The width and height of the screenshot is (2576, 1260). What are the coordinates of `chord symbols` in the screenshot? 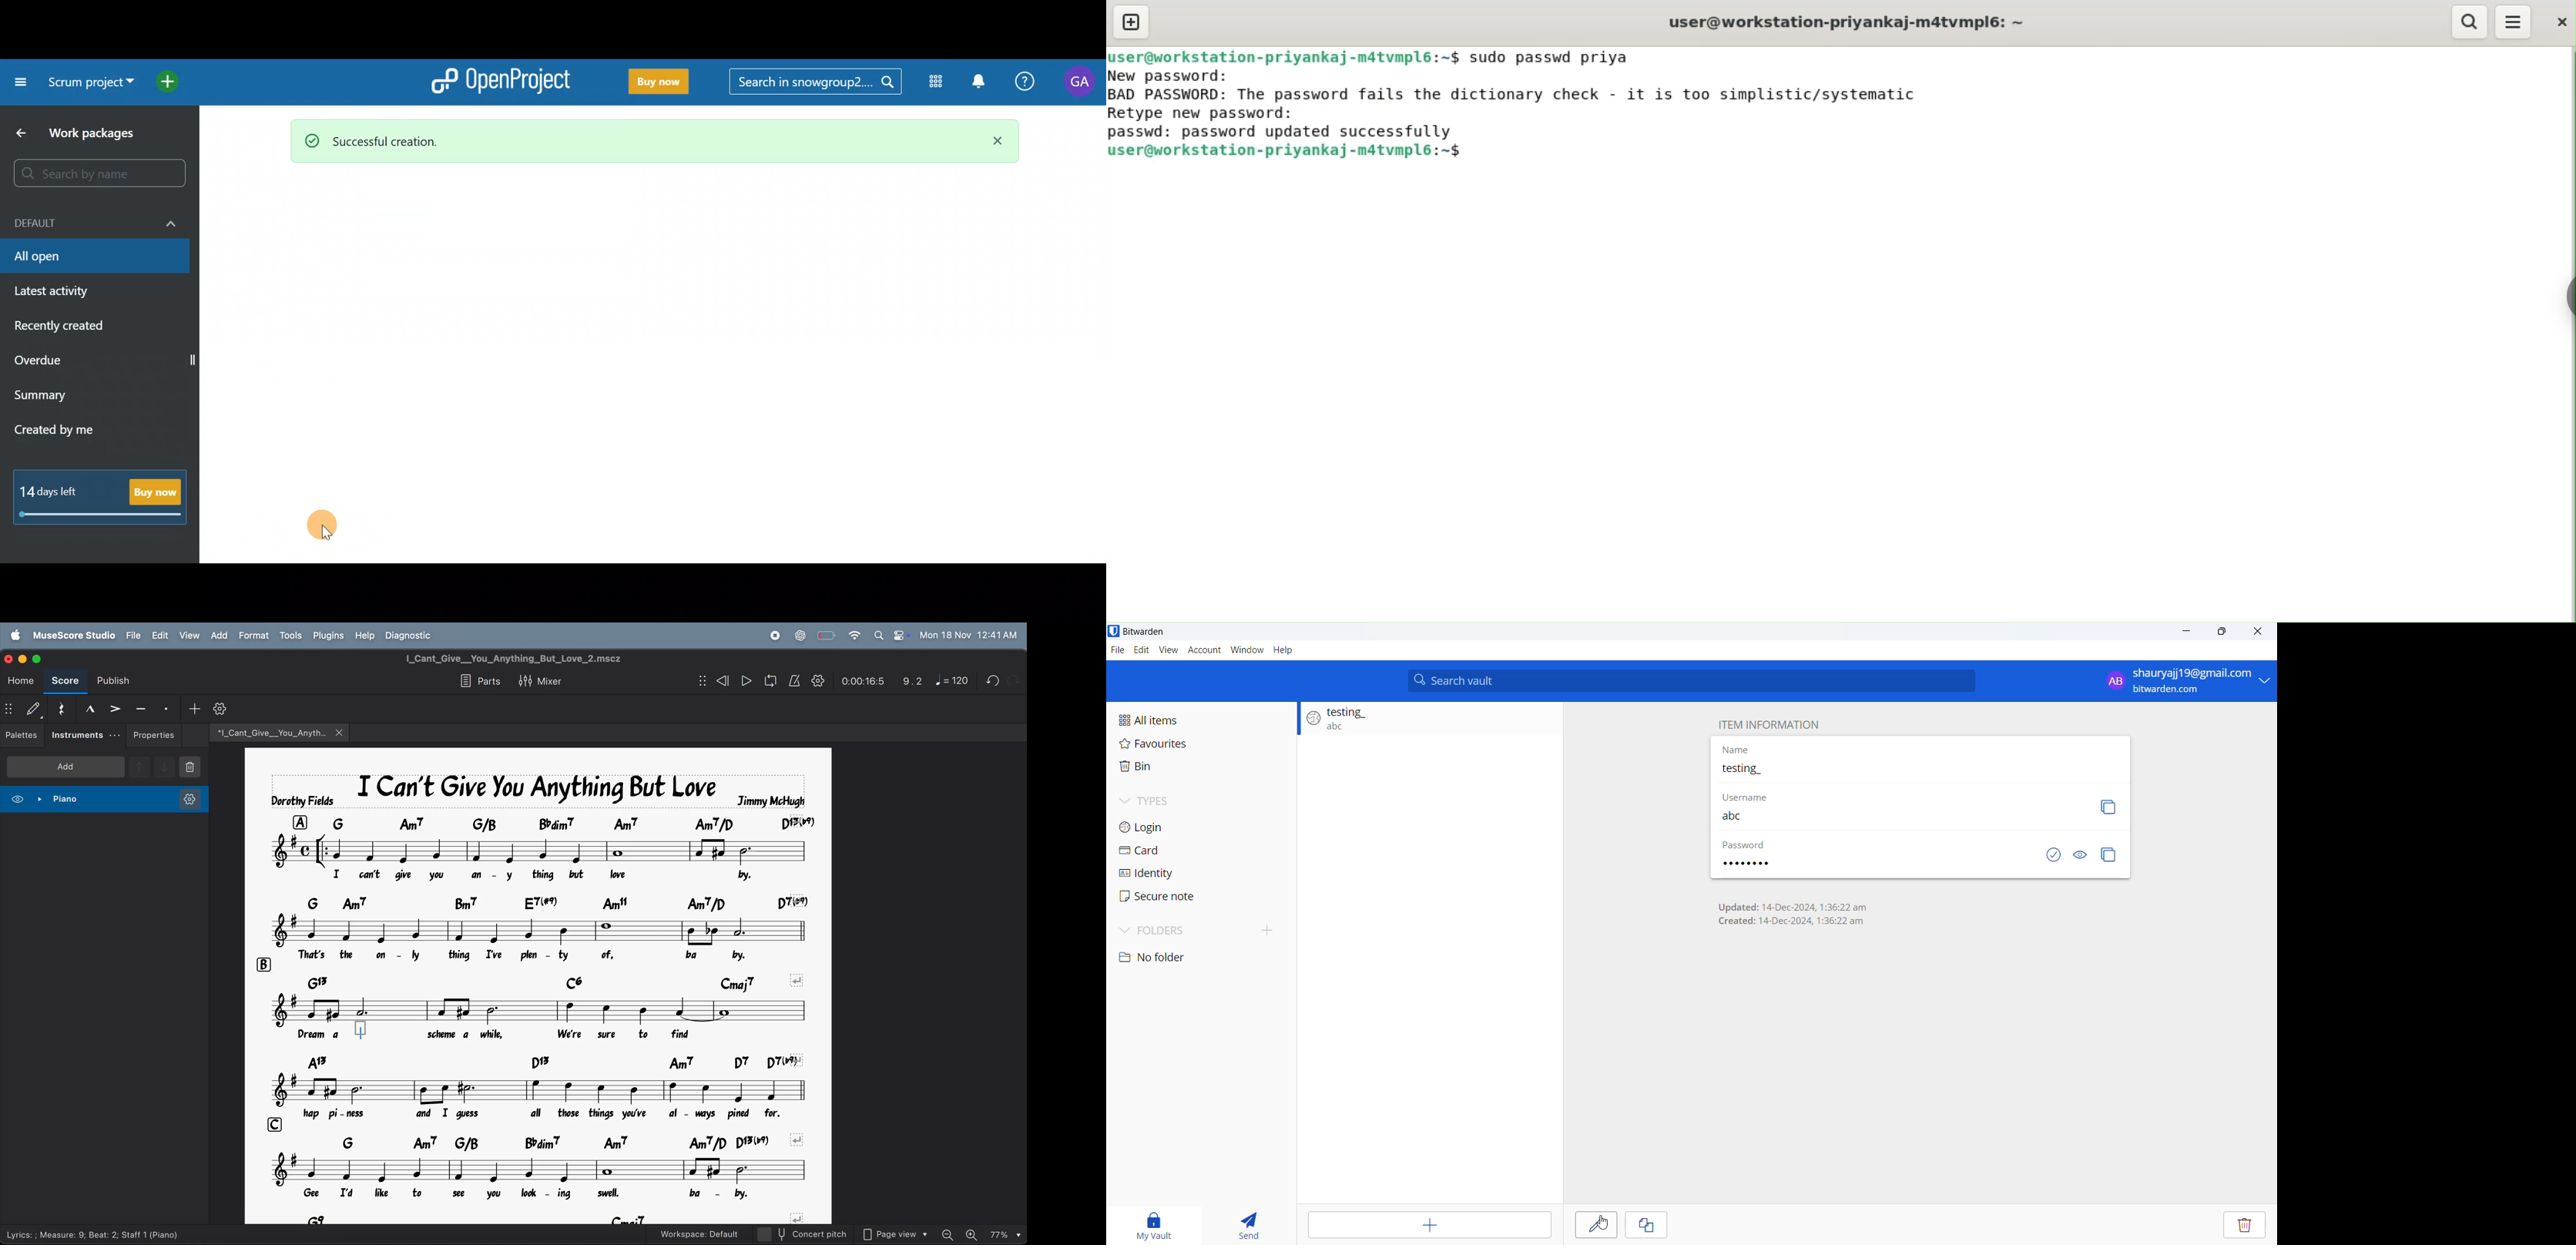 It's located at (554, 903).